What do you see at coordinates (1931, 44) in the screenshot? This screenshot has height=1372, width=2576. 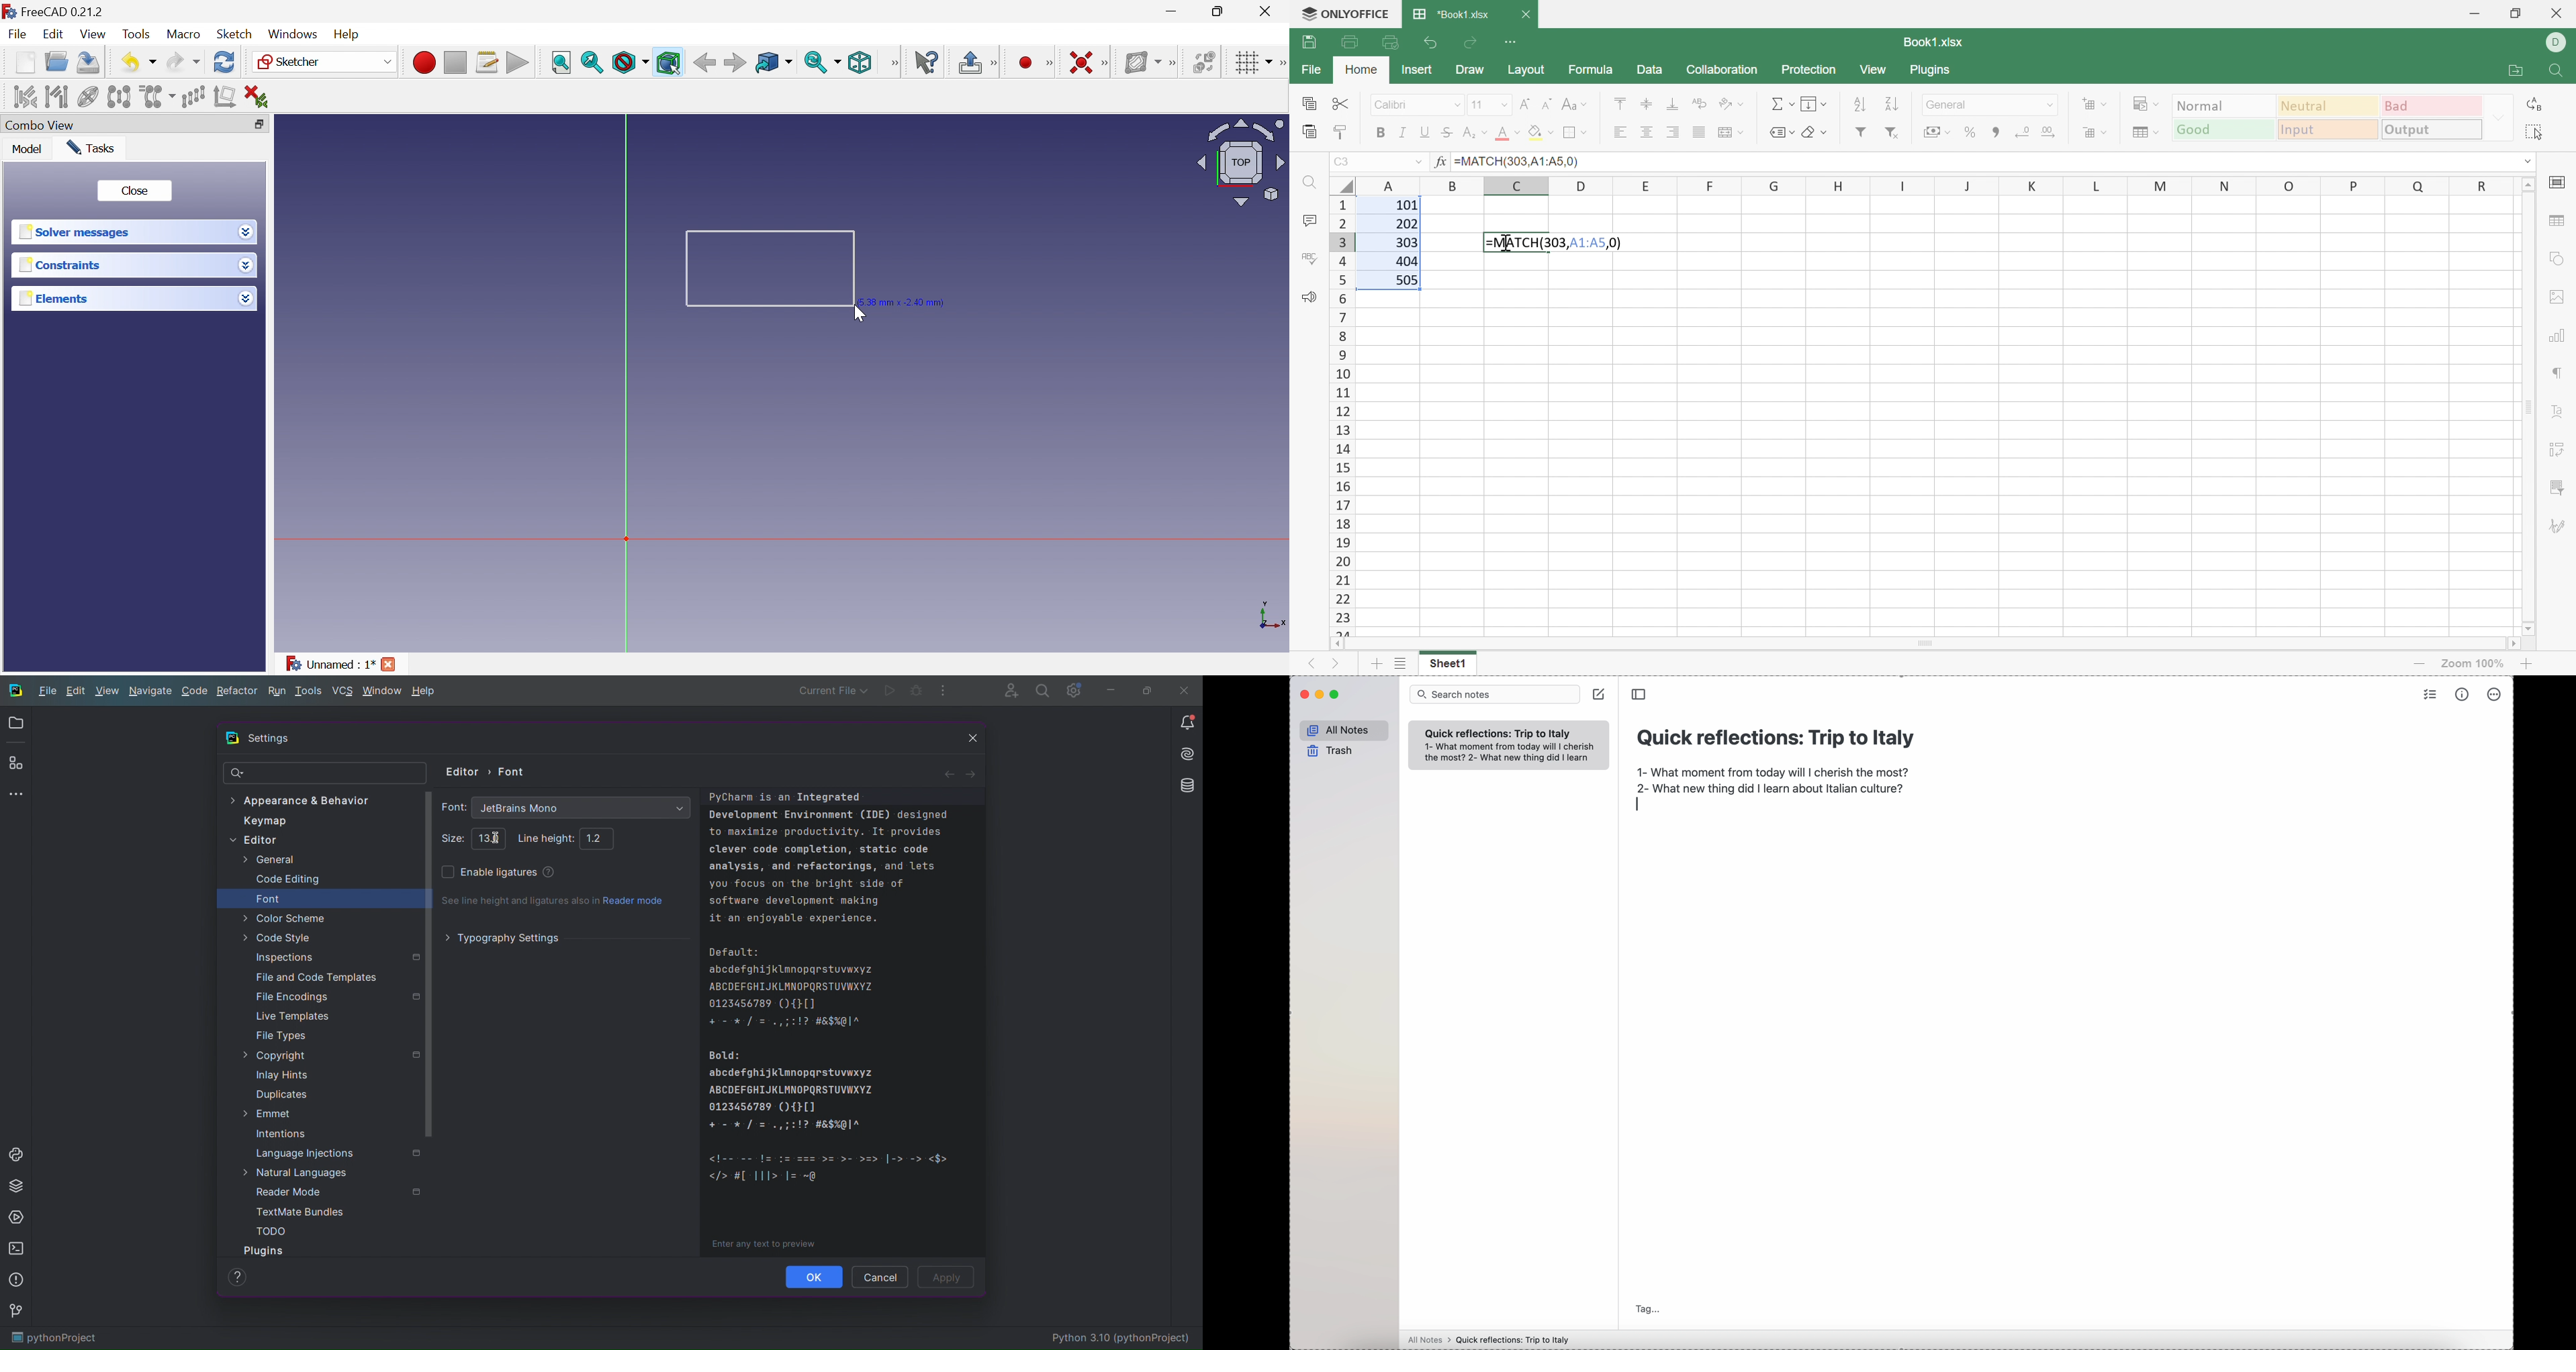 I see `Book1.xlsx` at bounding box center [1931, 44].